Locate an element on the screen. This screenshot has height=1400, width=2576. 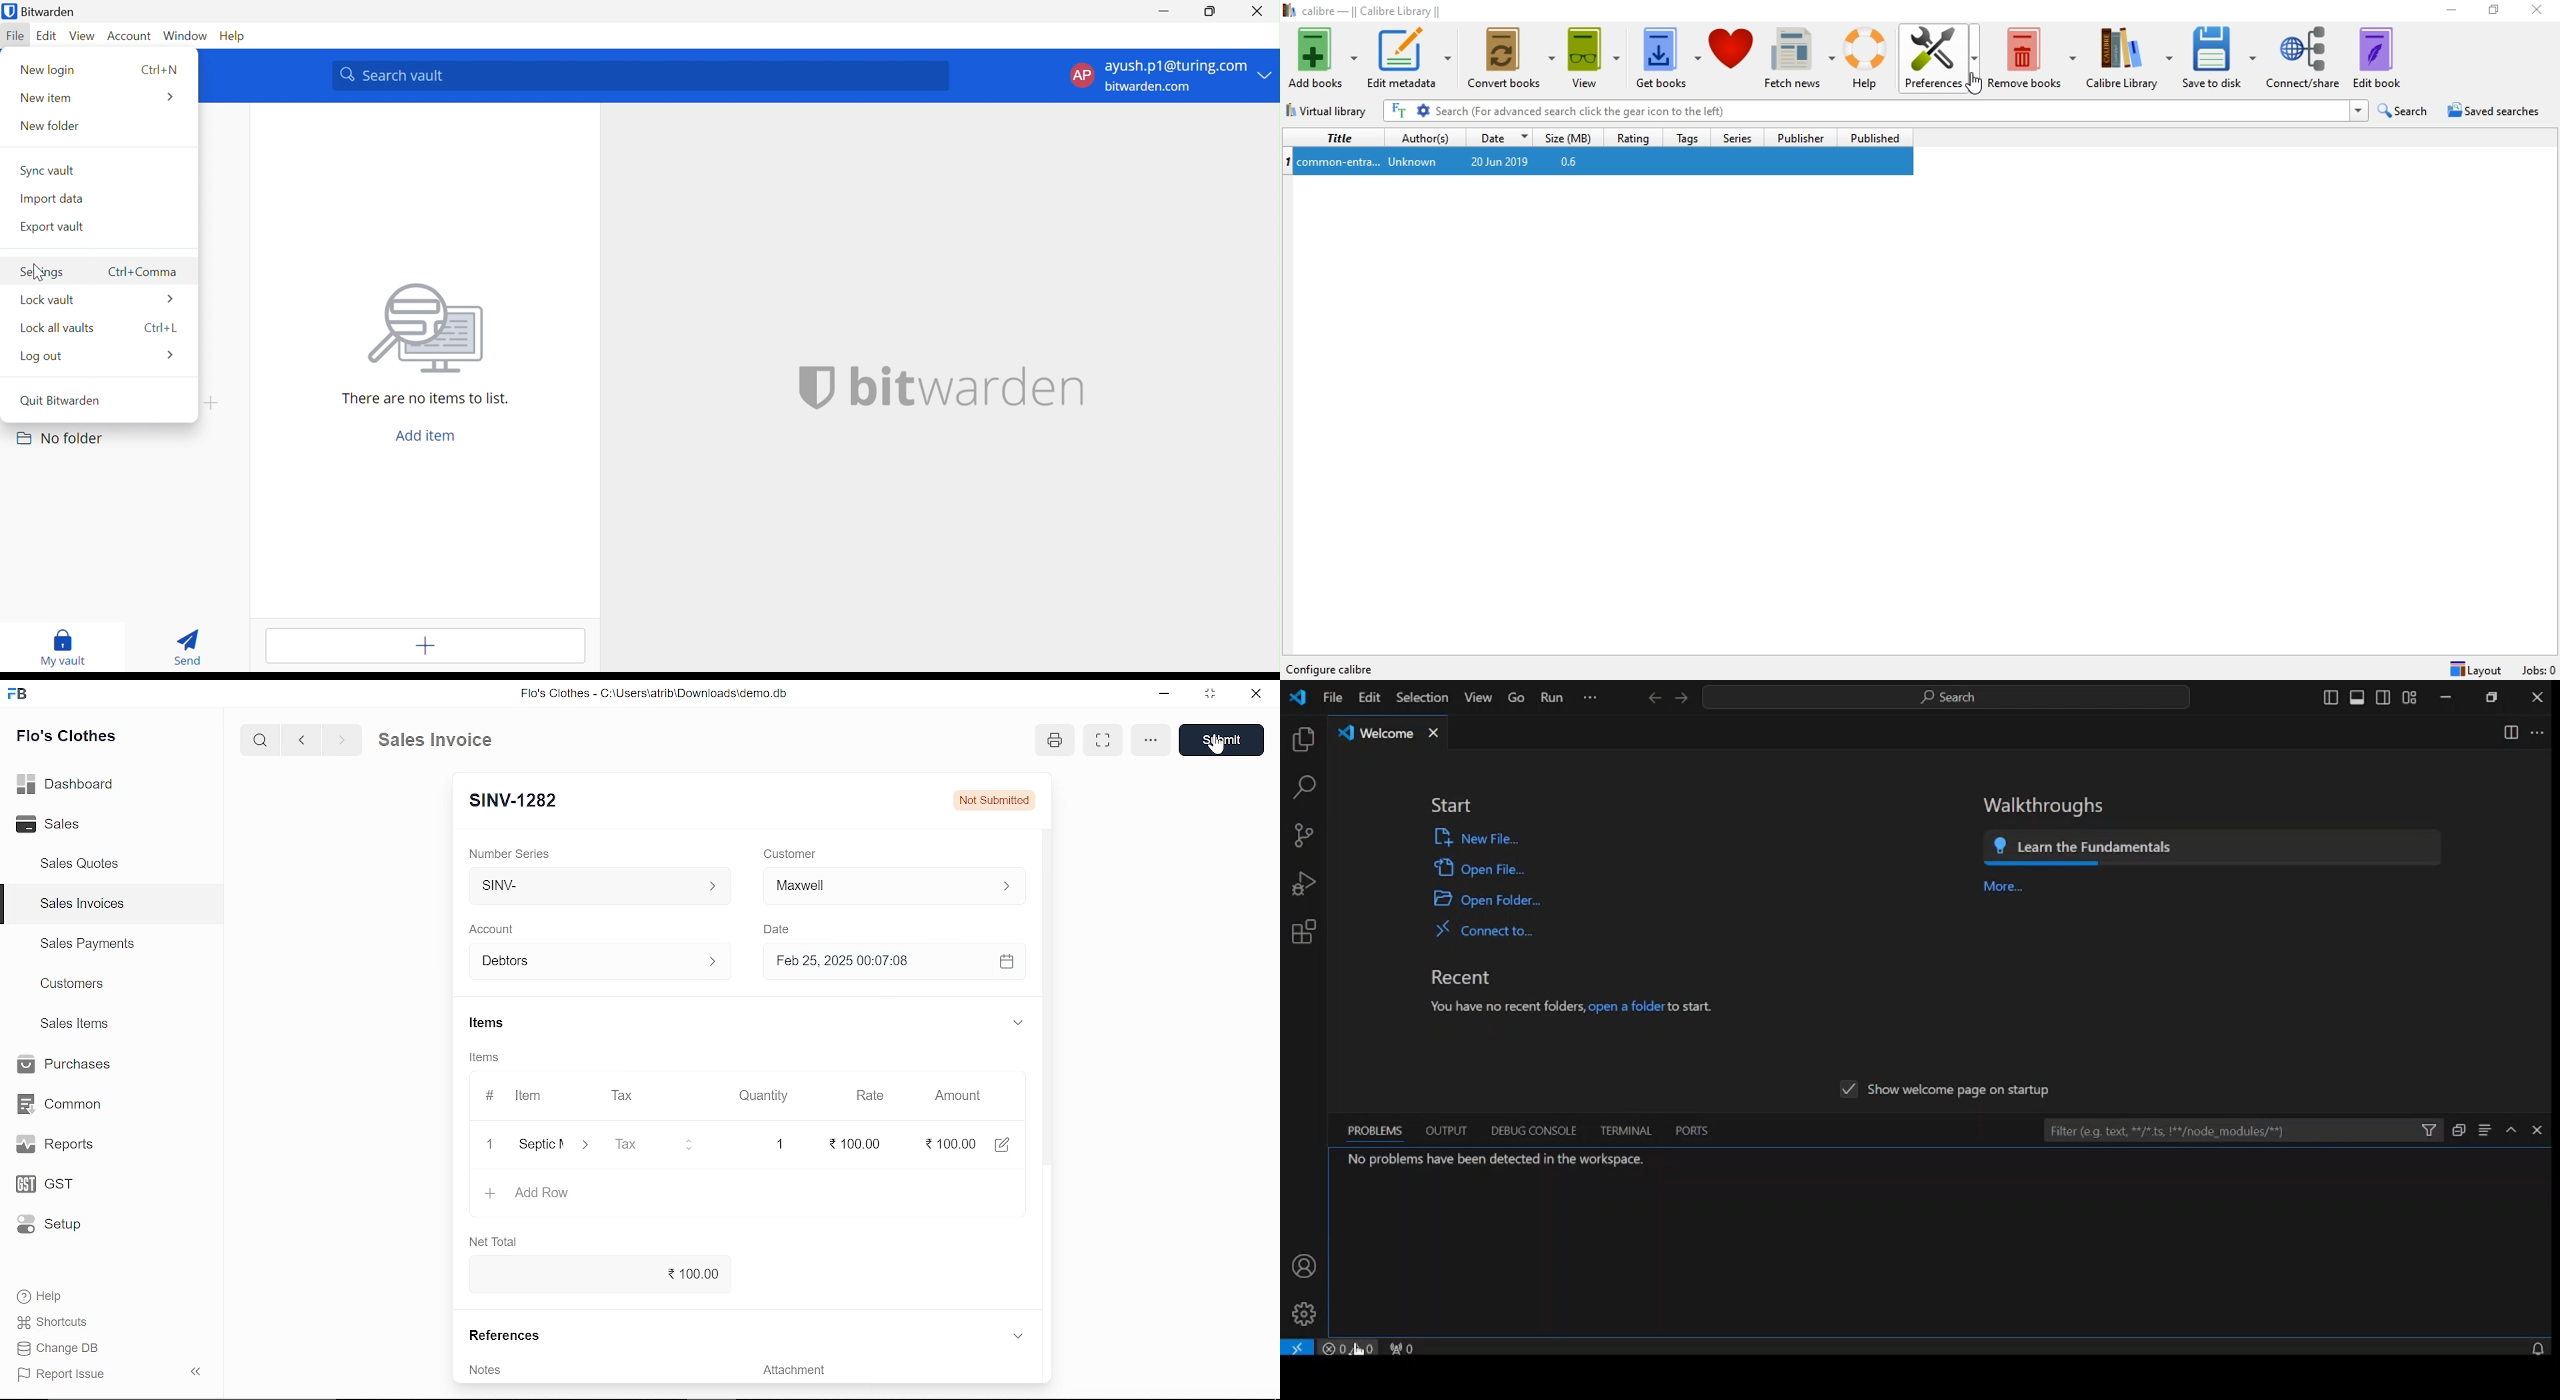
more is located at coordinates (2008, 887).